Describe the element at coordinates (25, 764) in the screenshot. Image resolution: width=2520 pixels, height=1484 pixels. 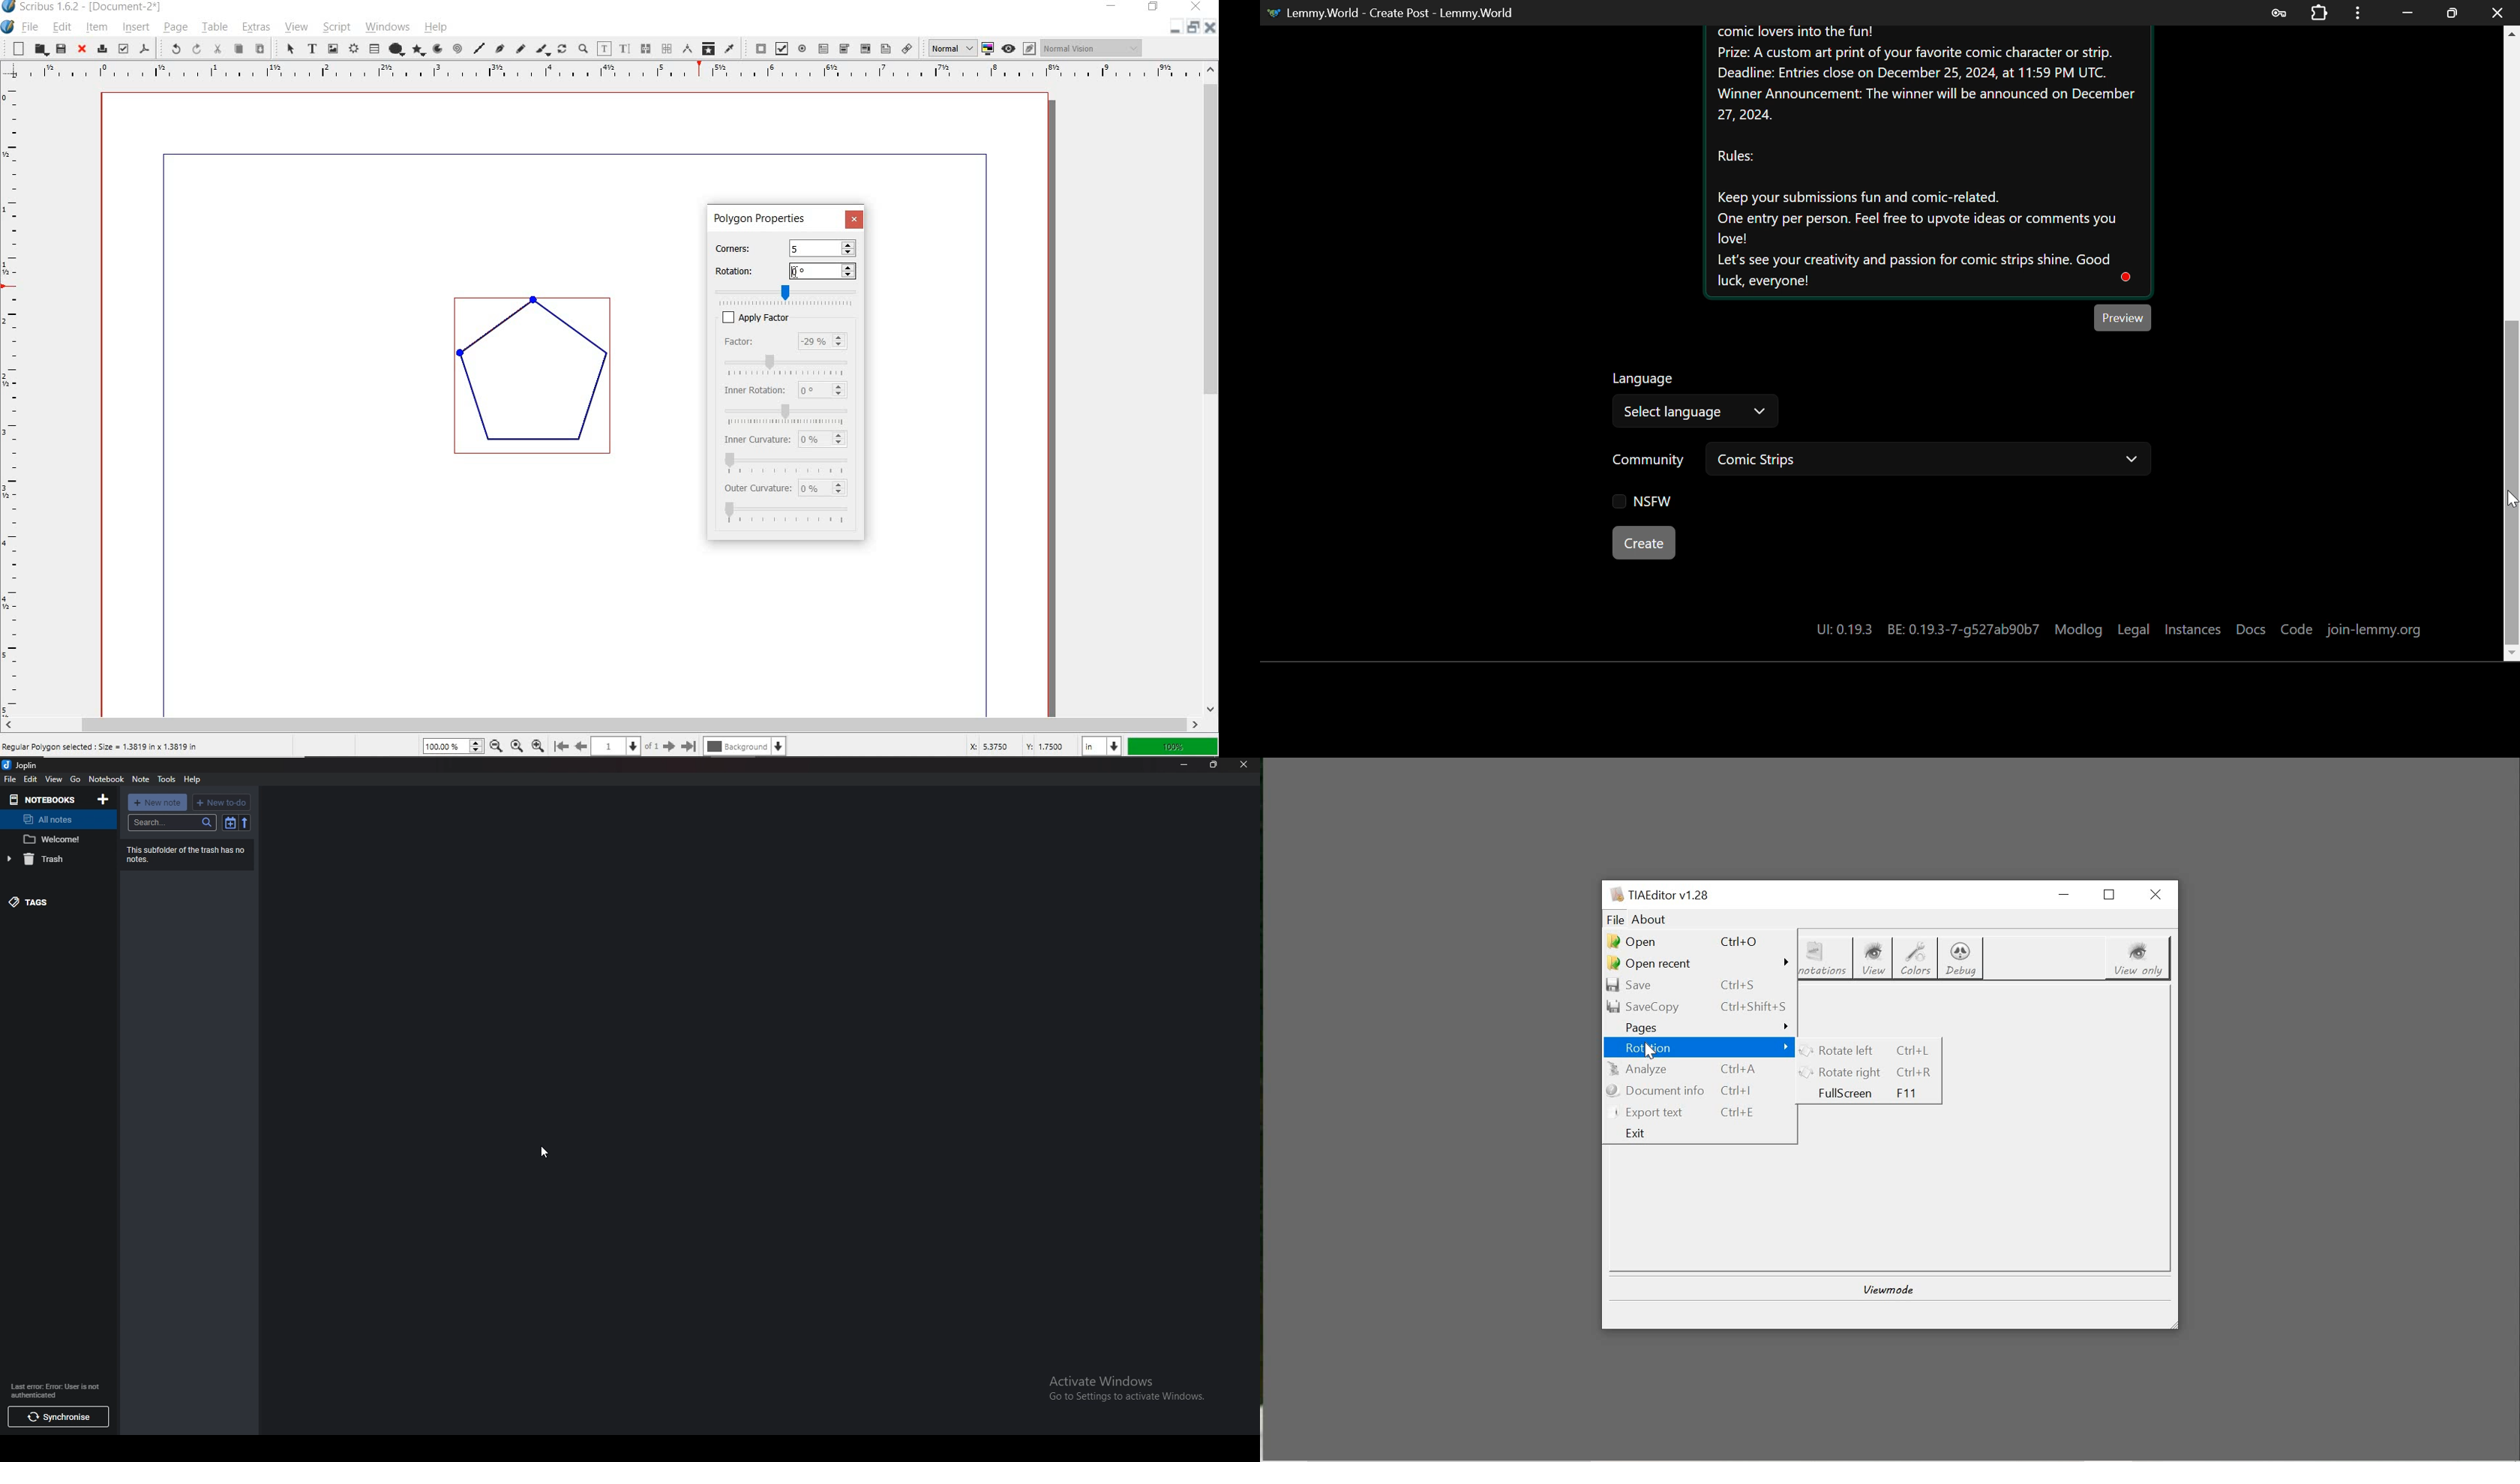
I see `joplin` at that location.